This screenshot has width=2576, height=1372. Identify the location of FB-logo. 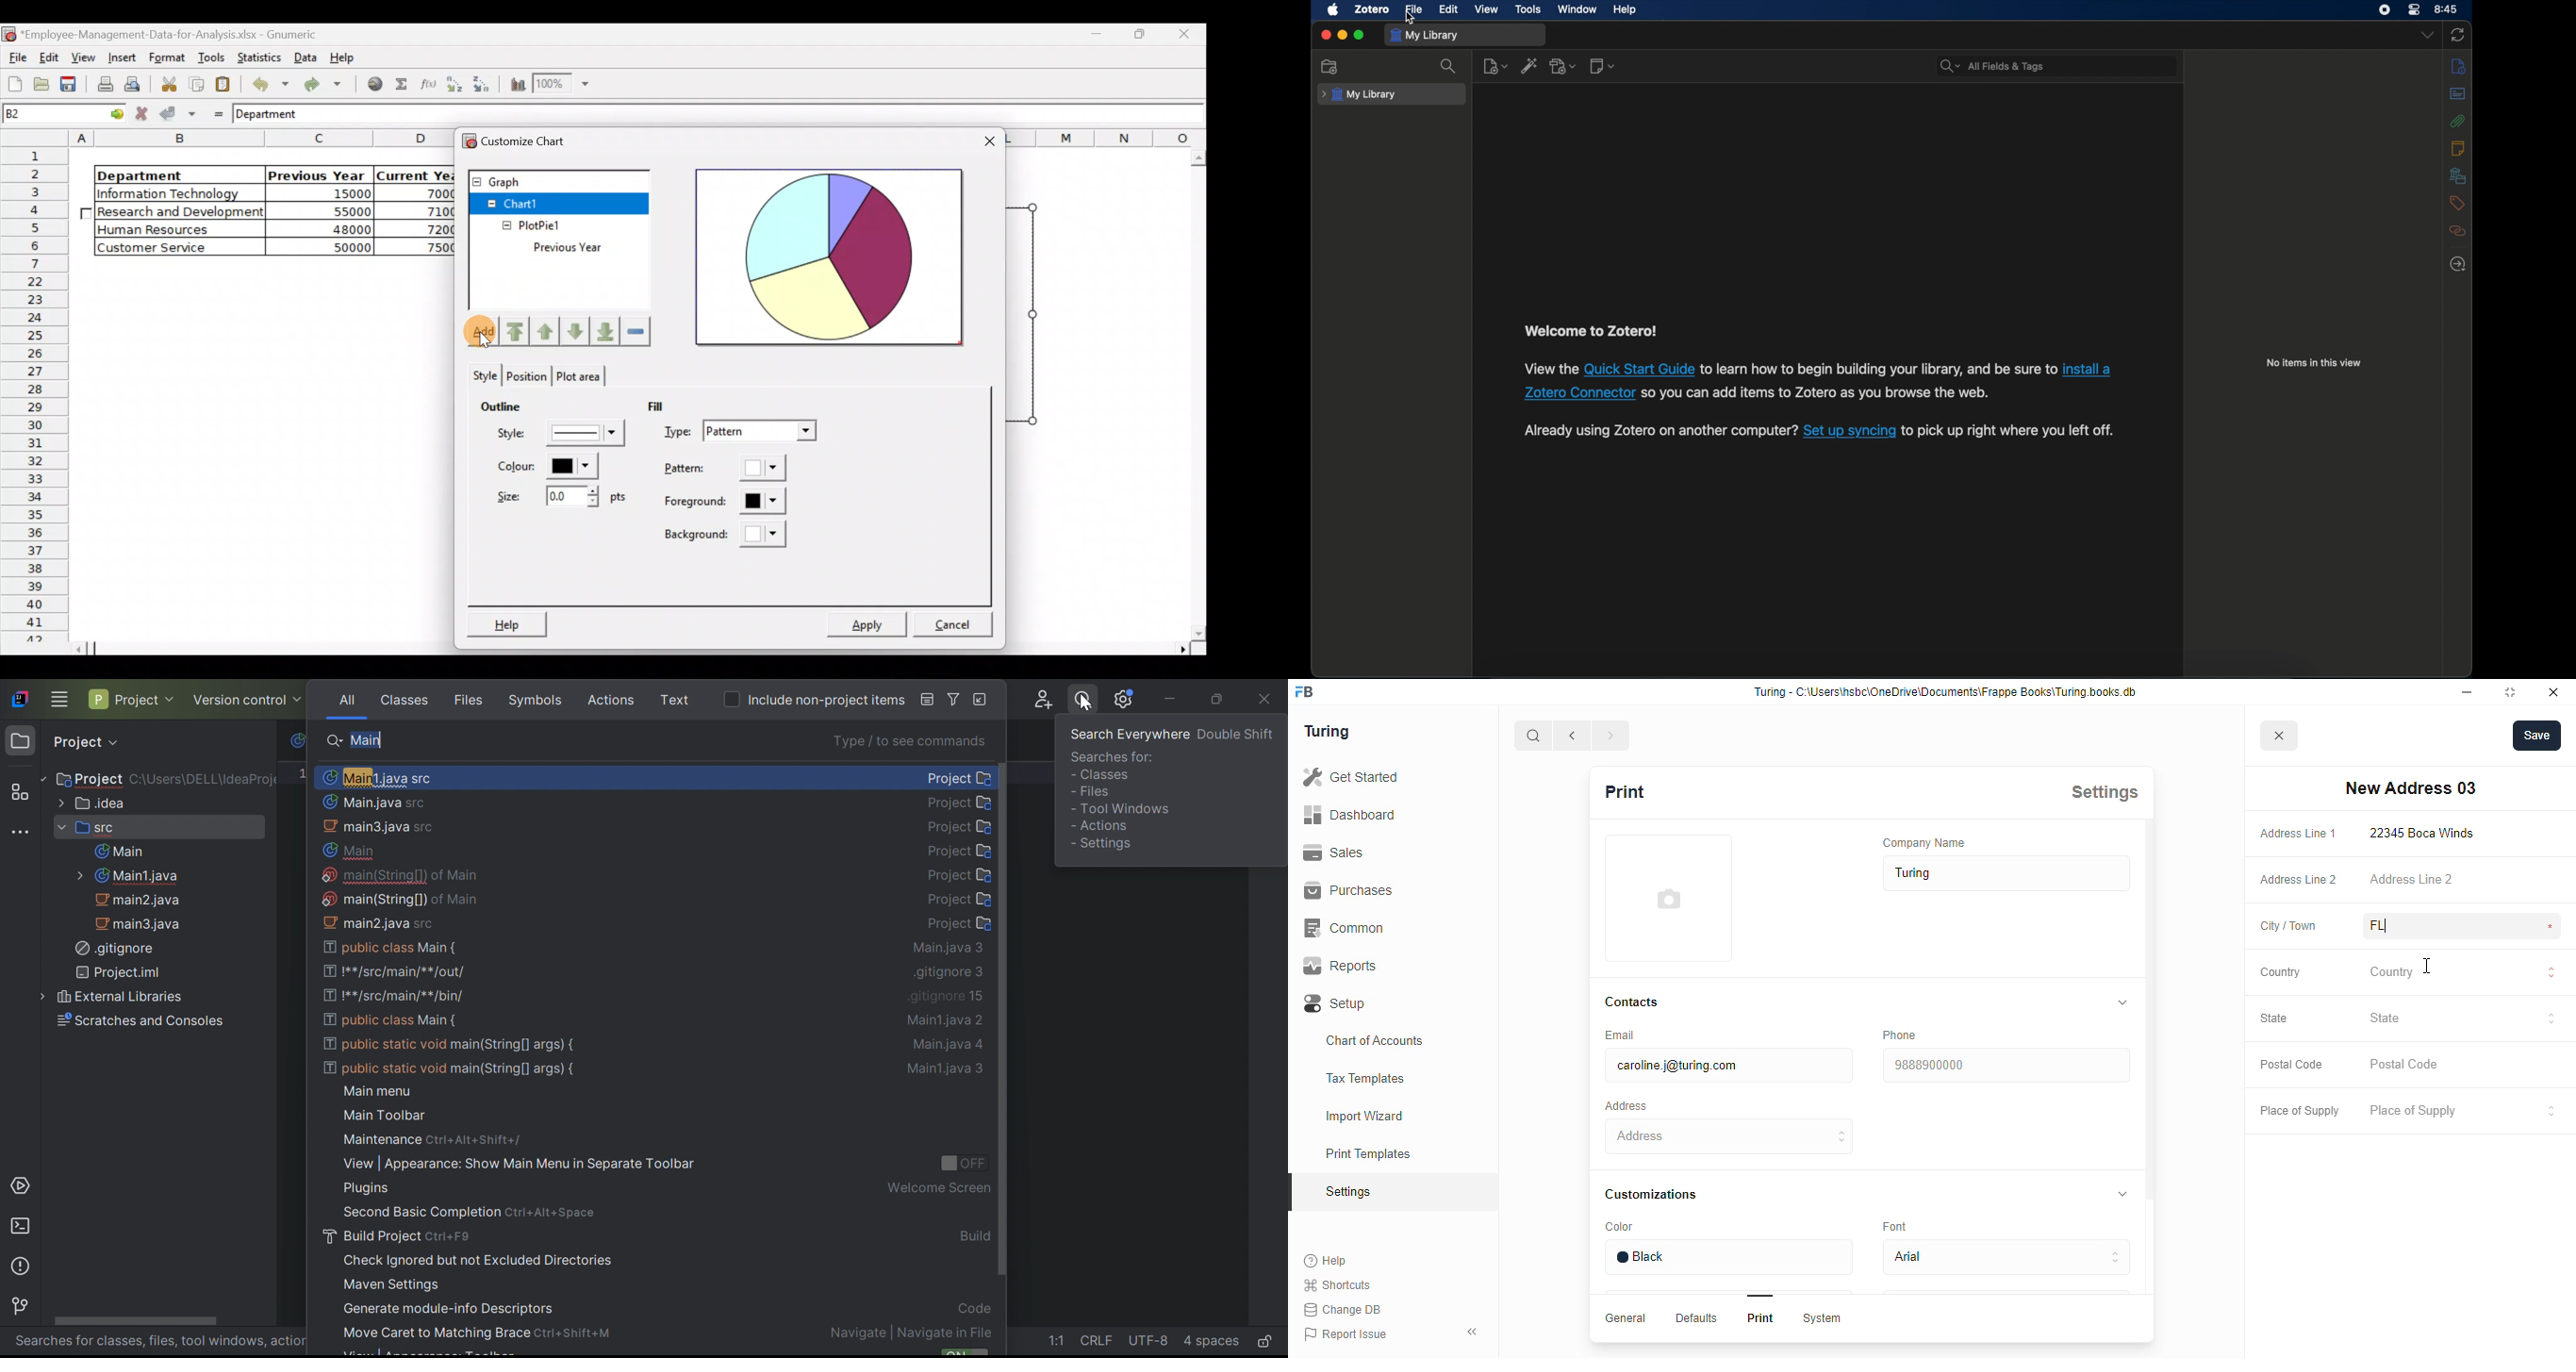
(1304, 691).